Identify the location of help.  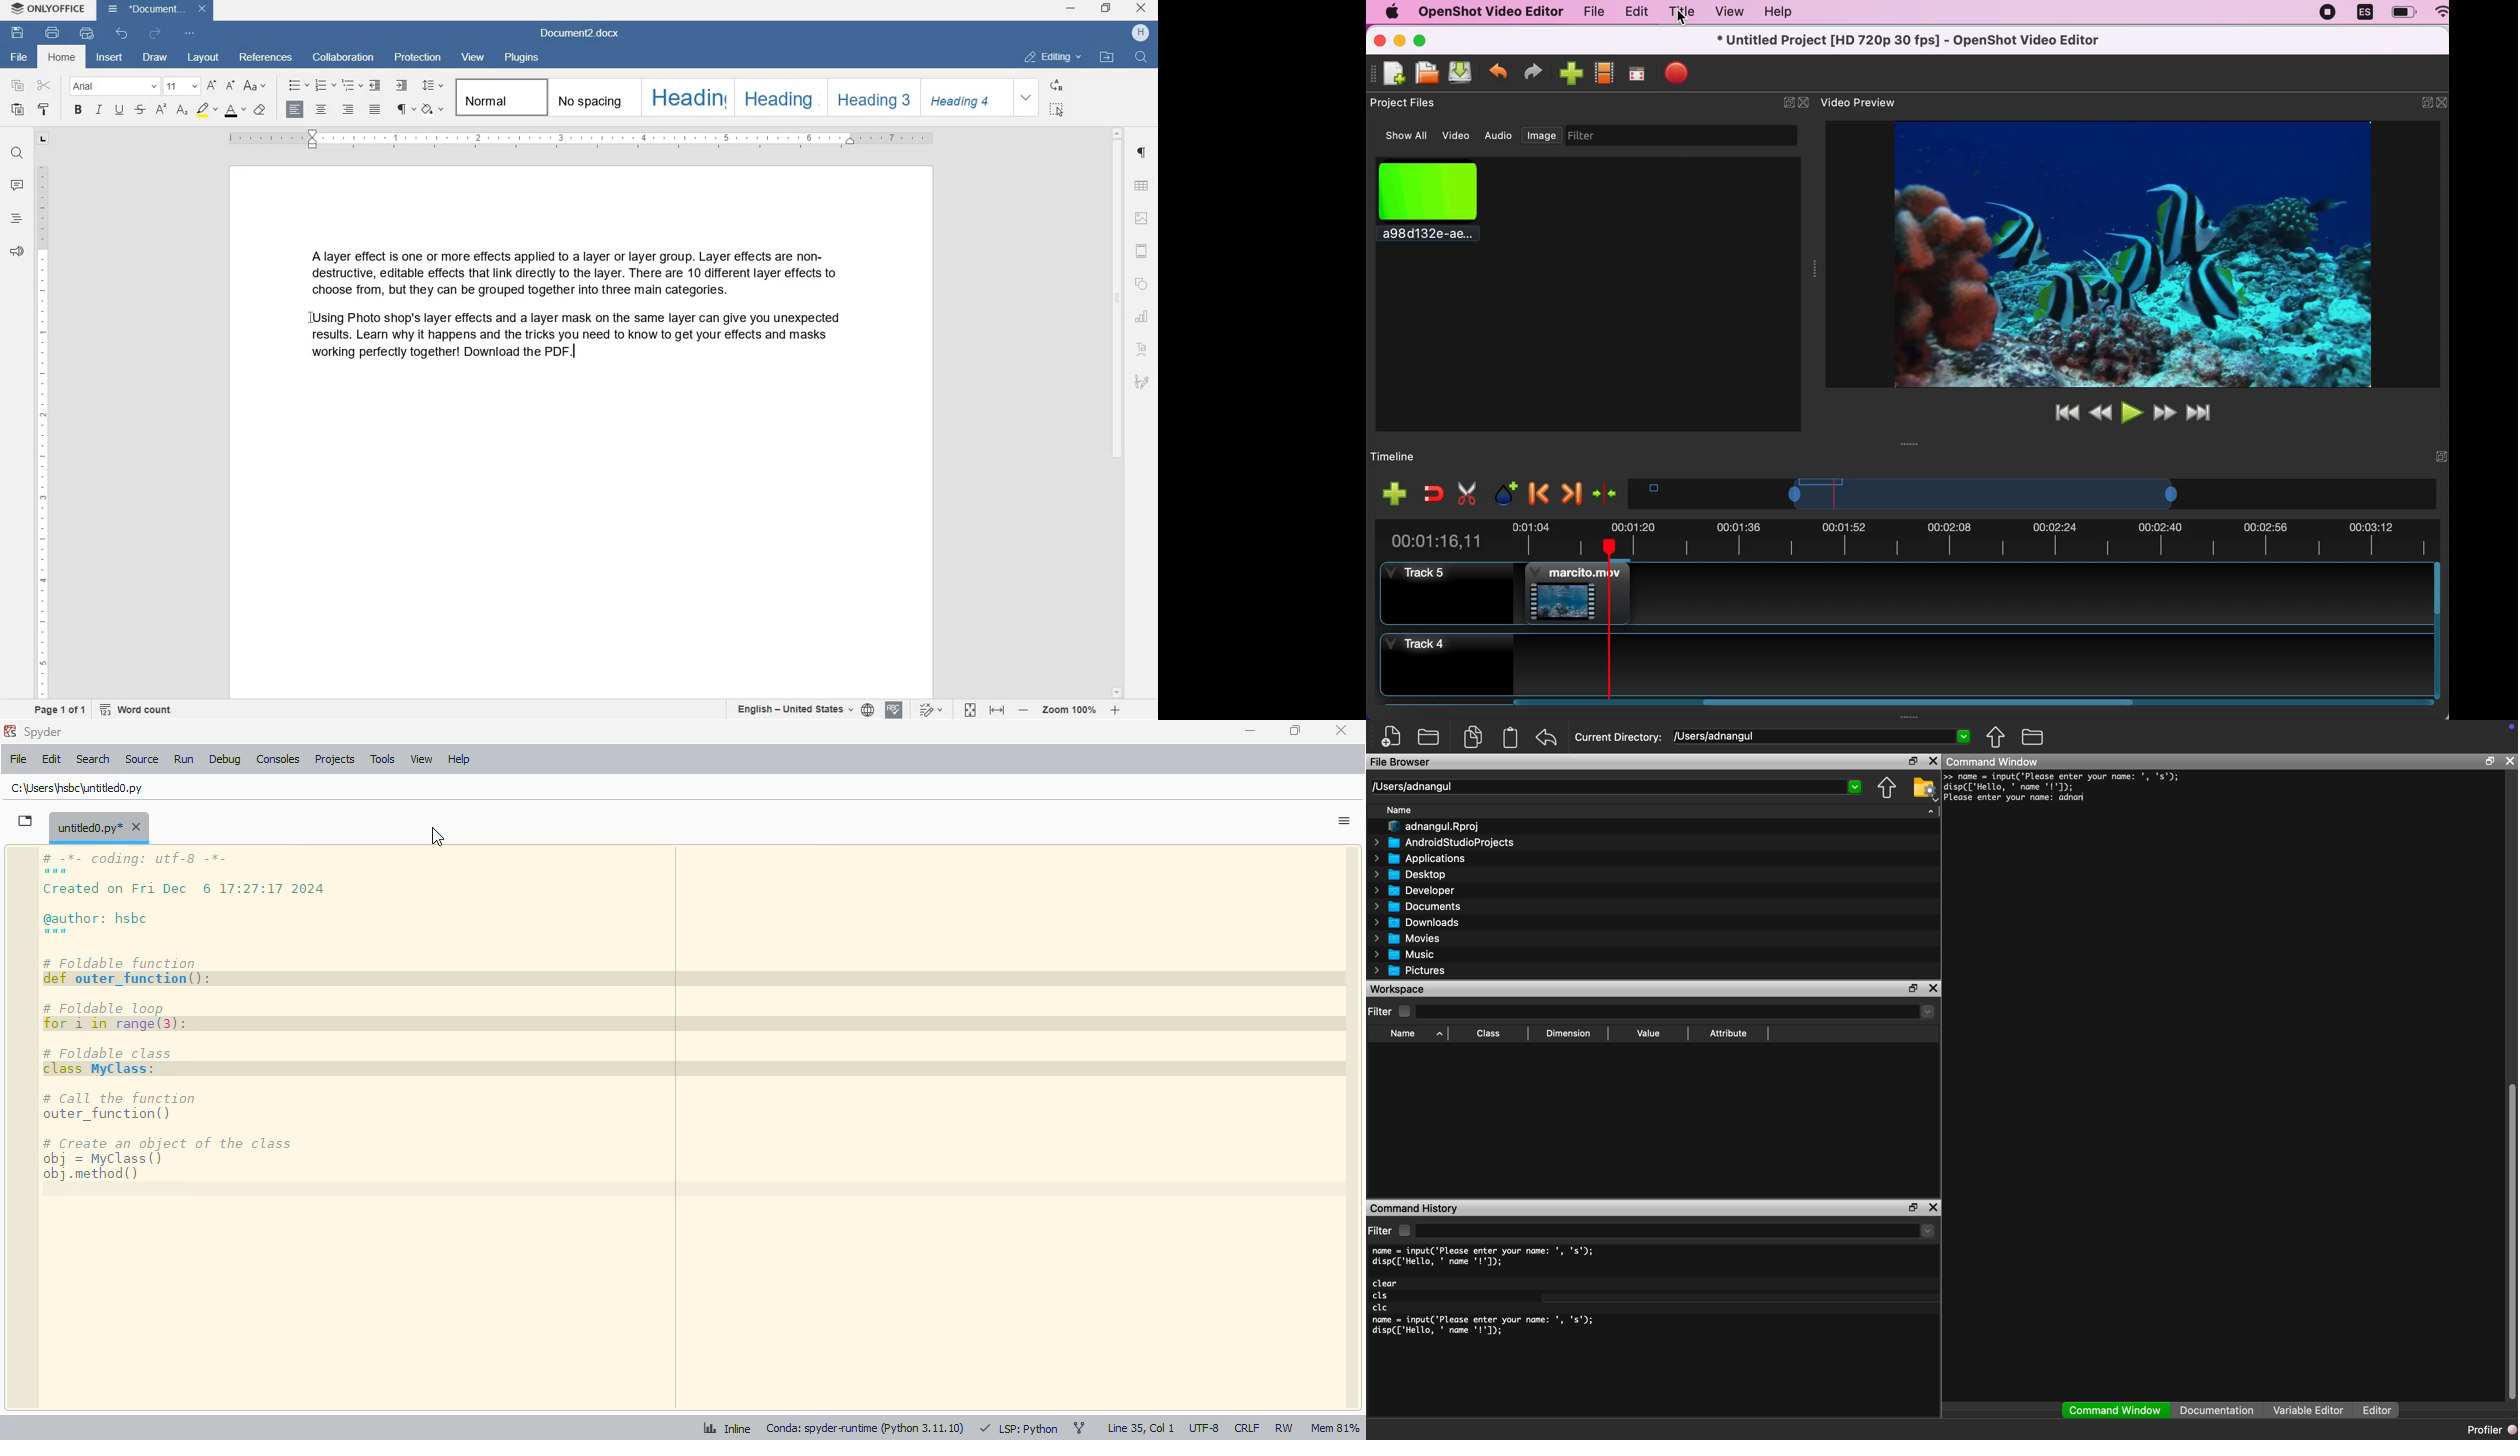
(458, 760).